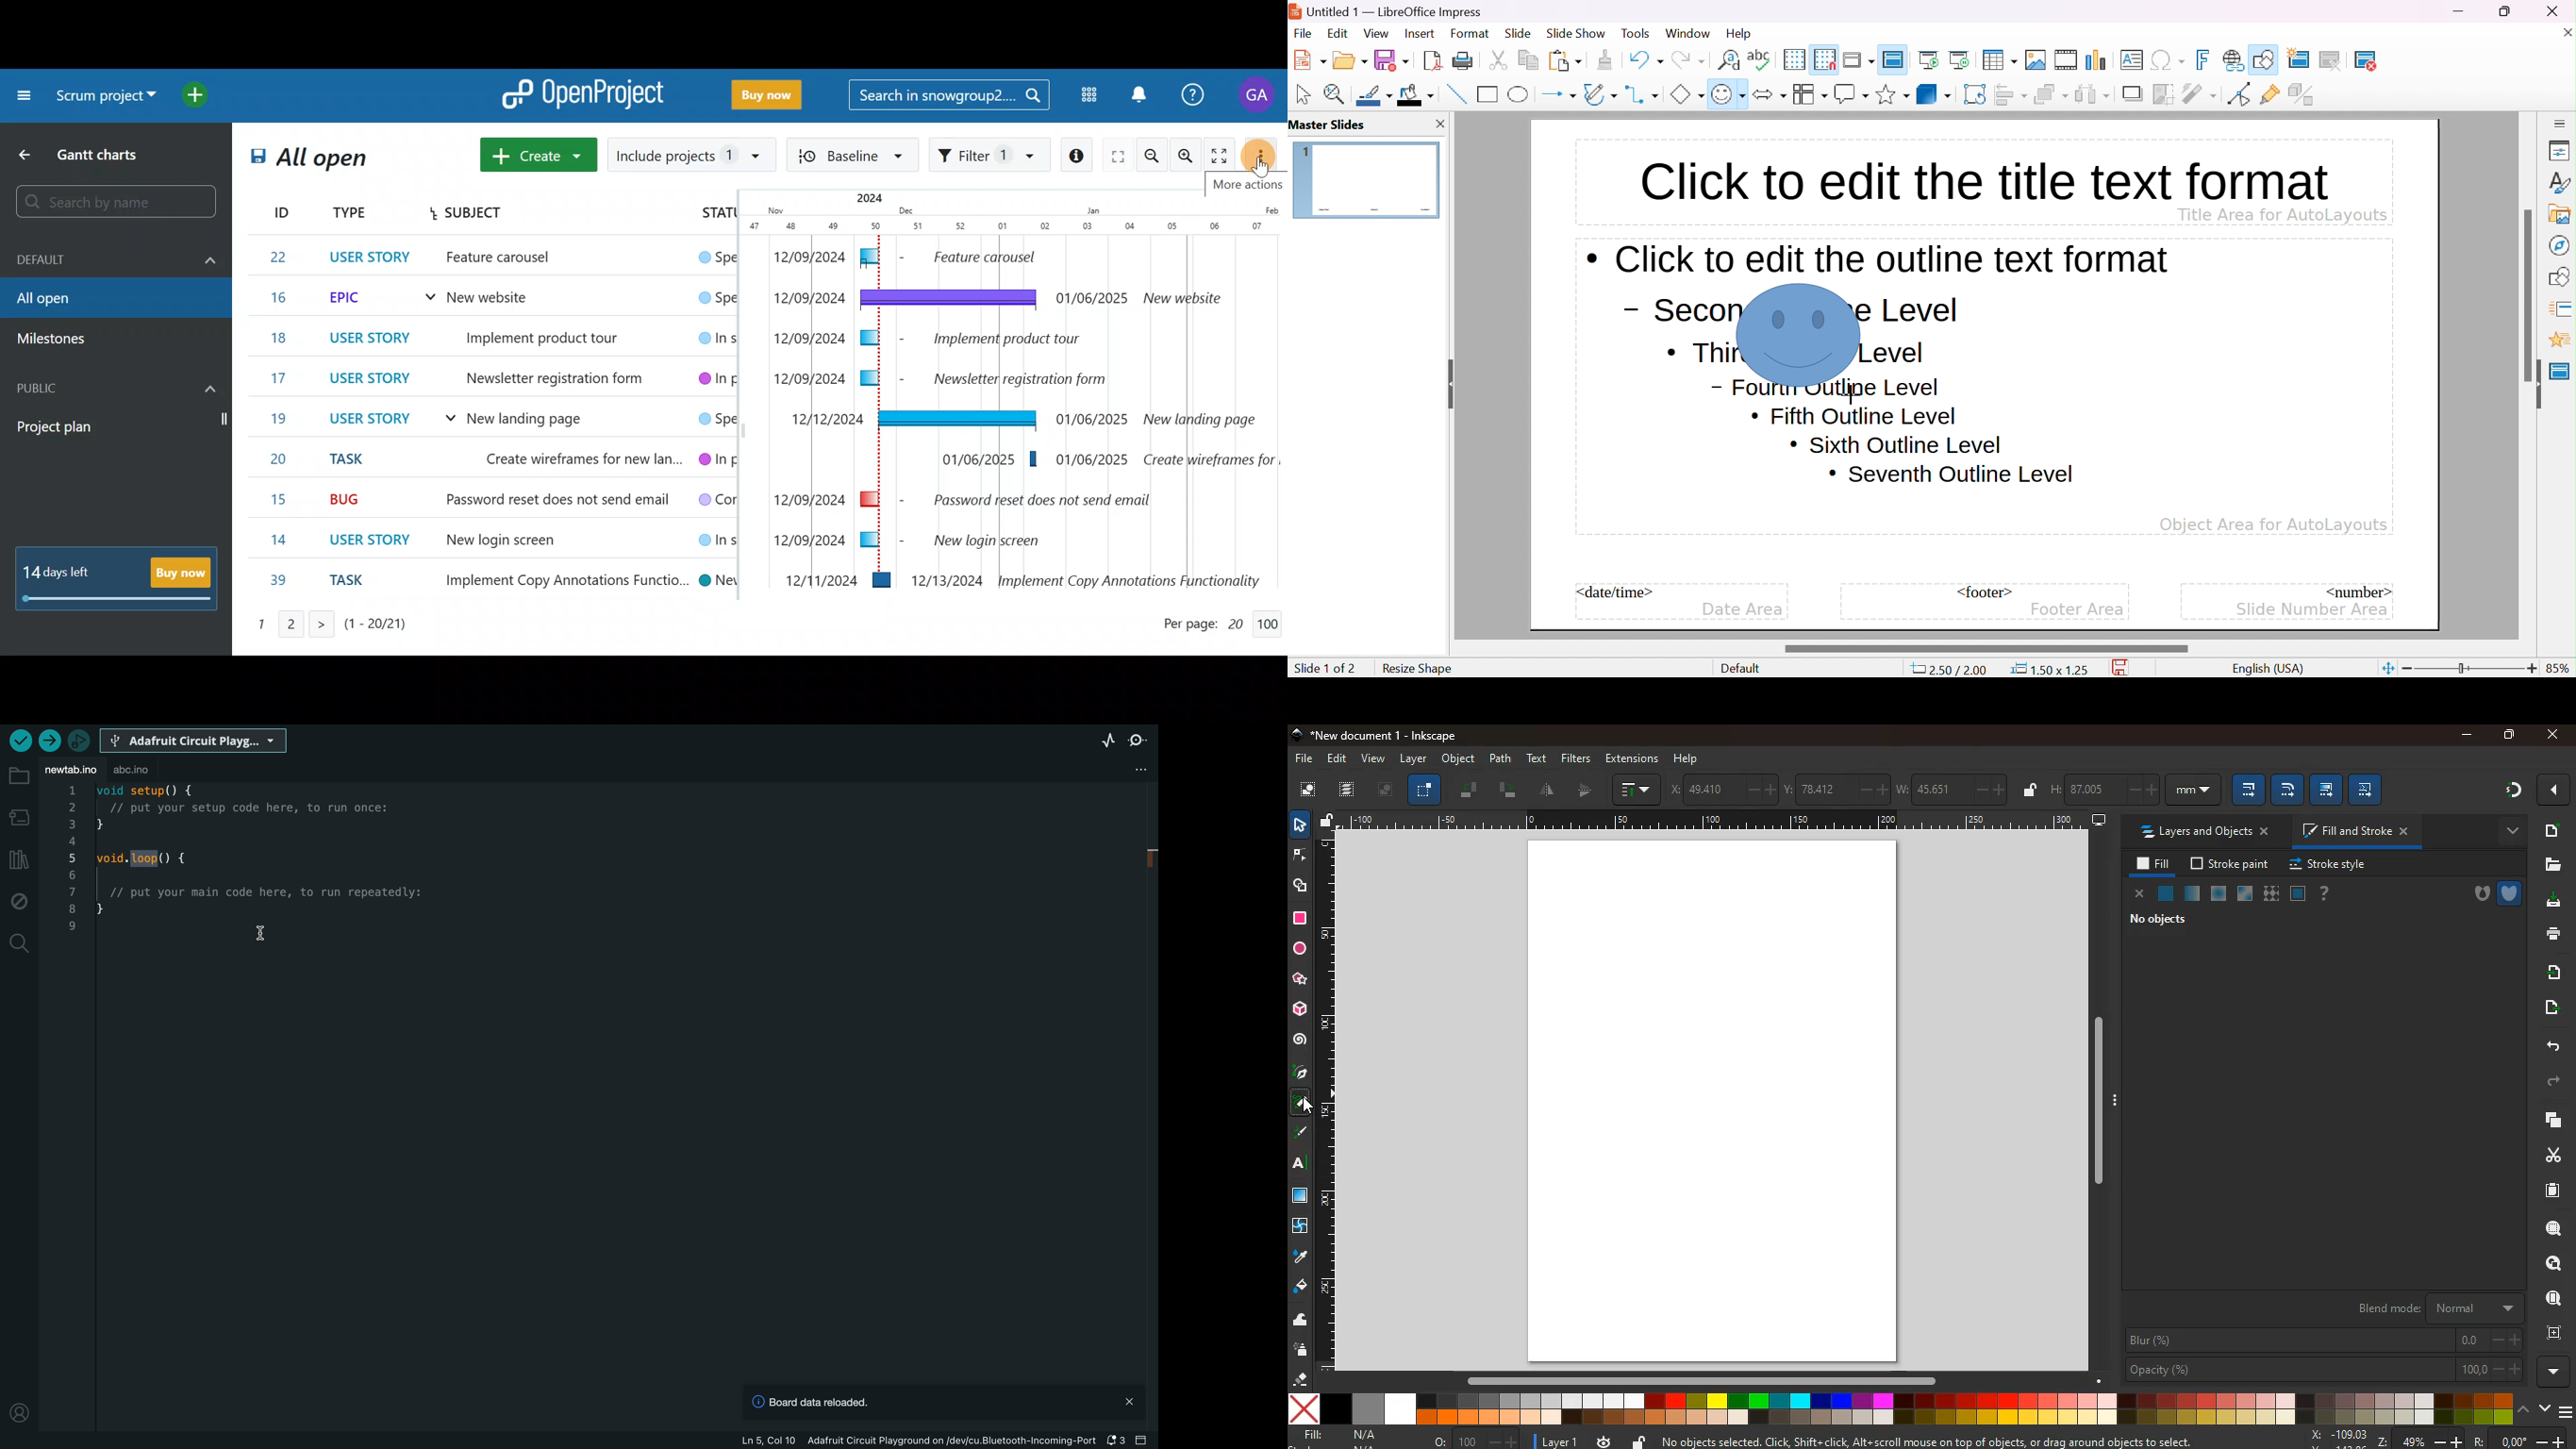  Describe the element at coordinates (1337, 93) in the screenshot. I see `zoom & pan` at that location.